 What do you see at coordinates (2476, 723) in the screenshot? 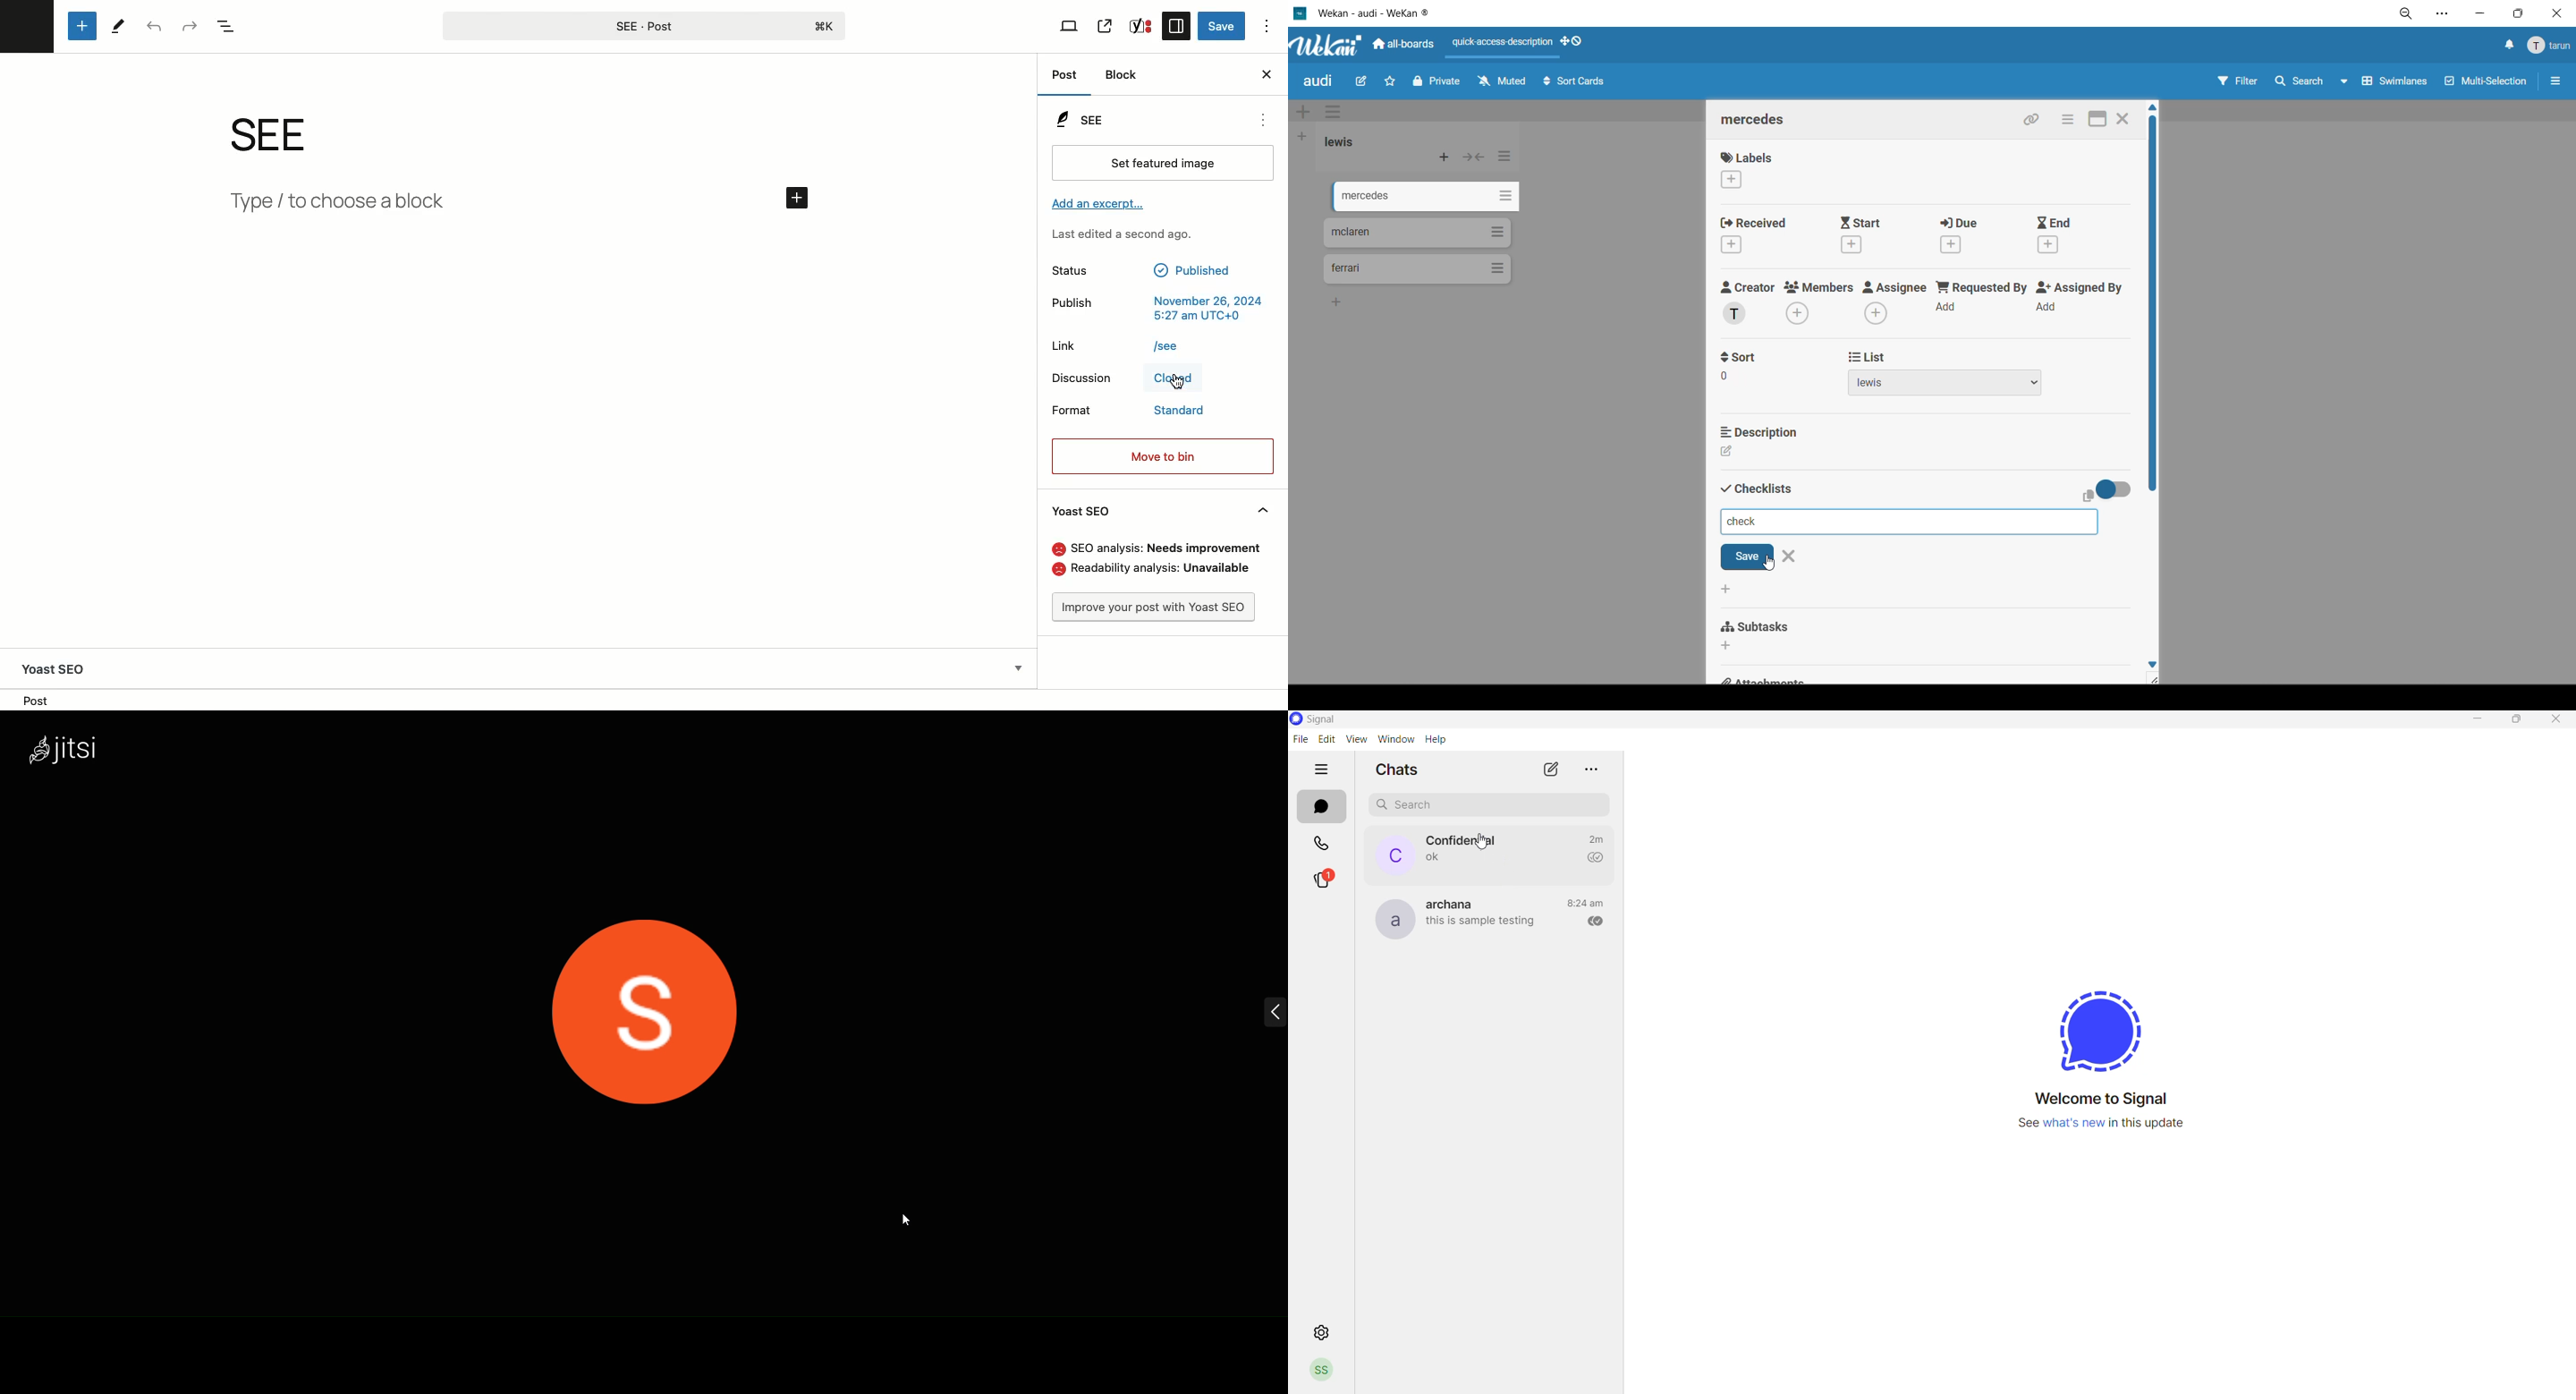
I see `minimize` at bounding box center [2476, 723].